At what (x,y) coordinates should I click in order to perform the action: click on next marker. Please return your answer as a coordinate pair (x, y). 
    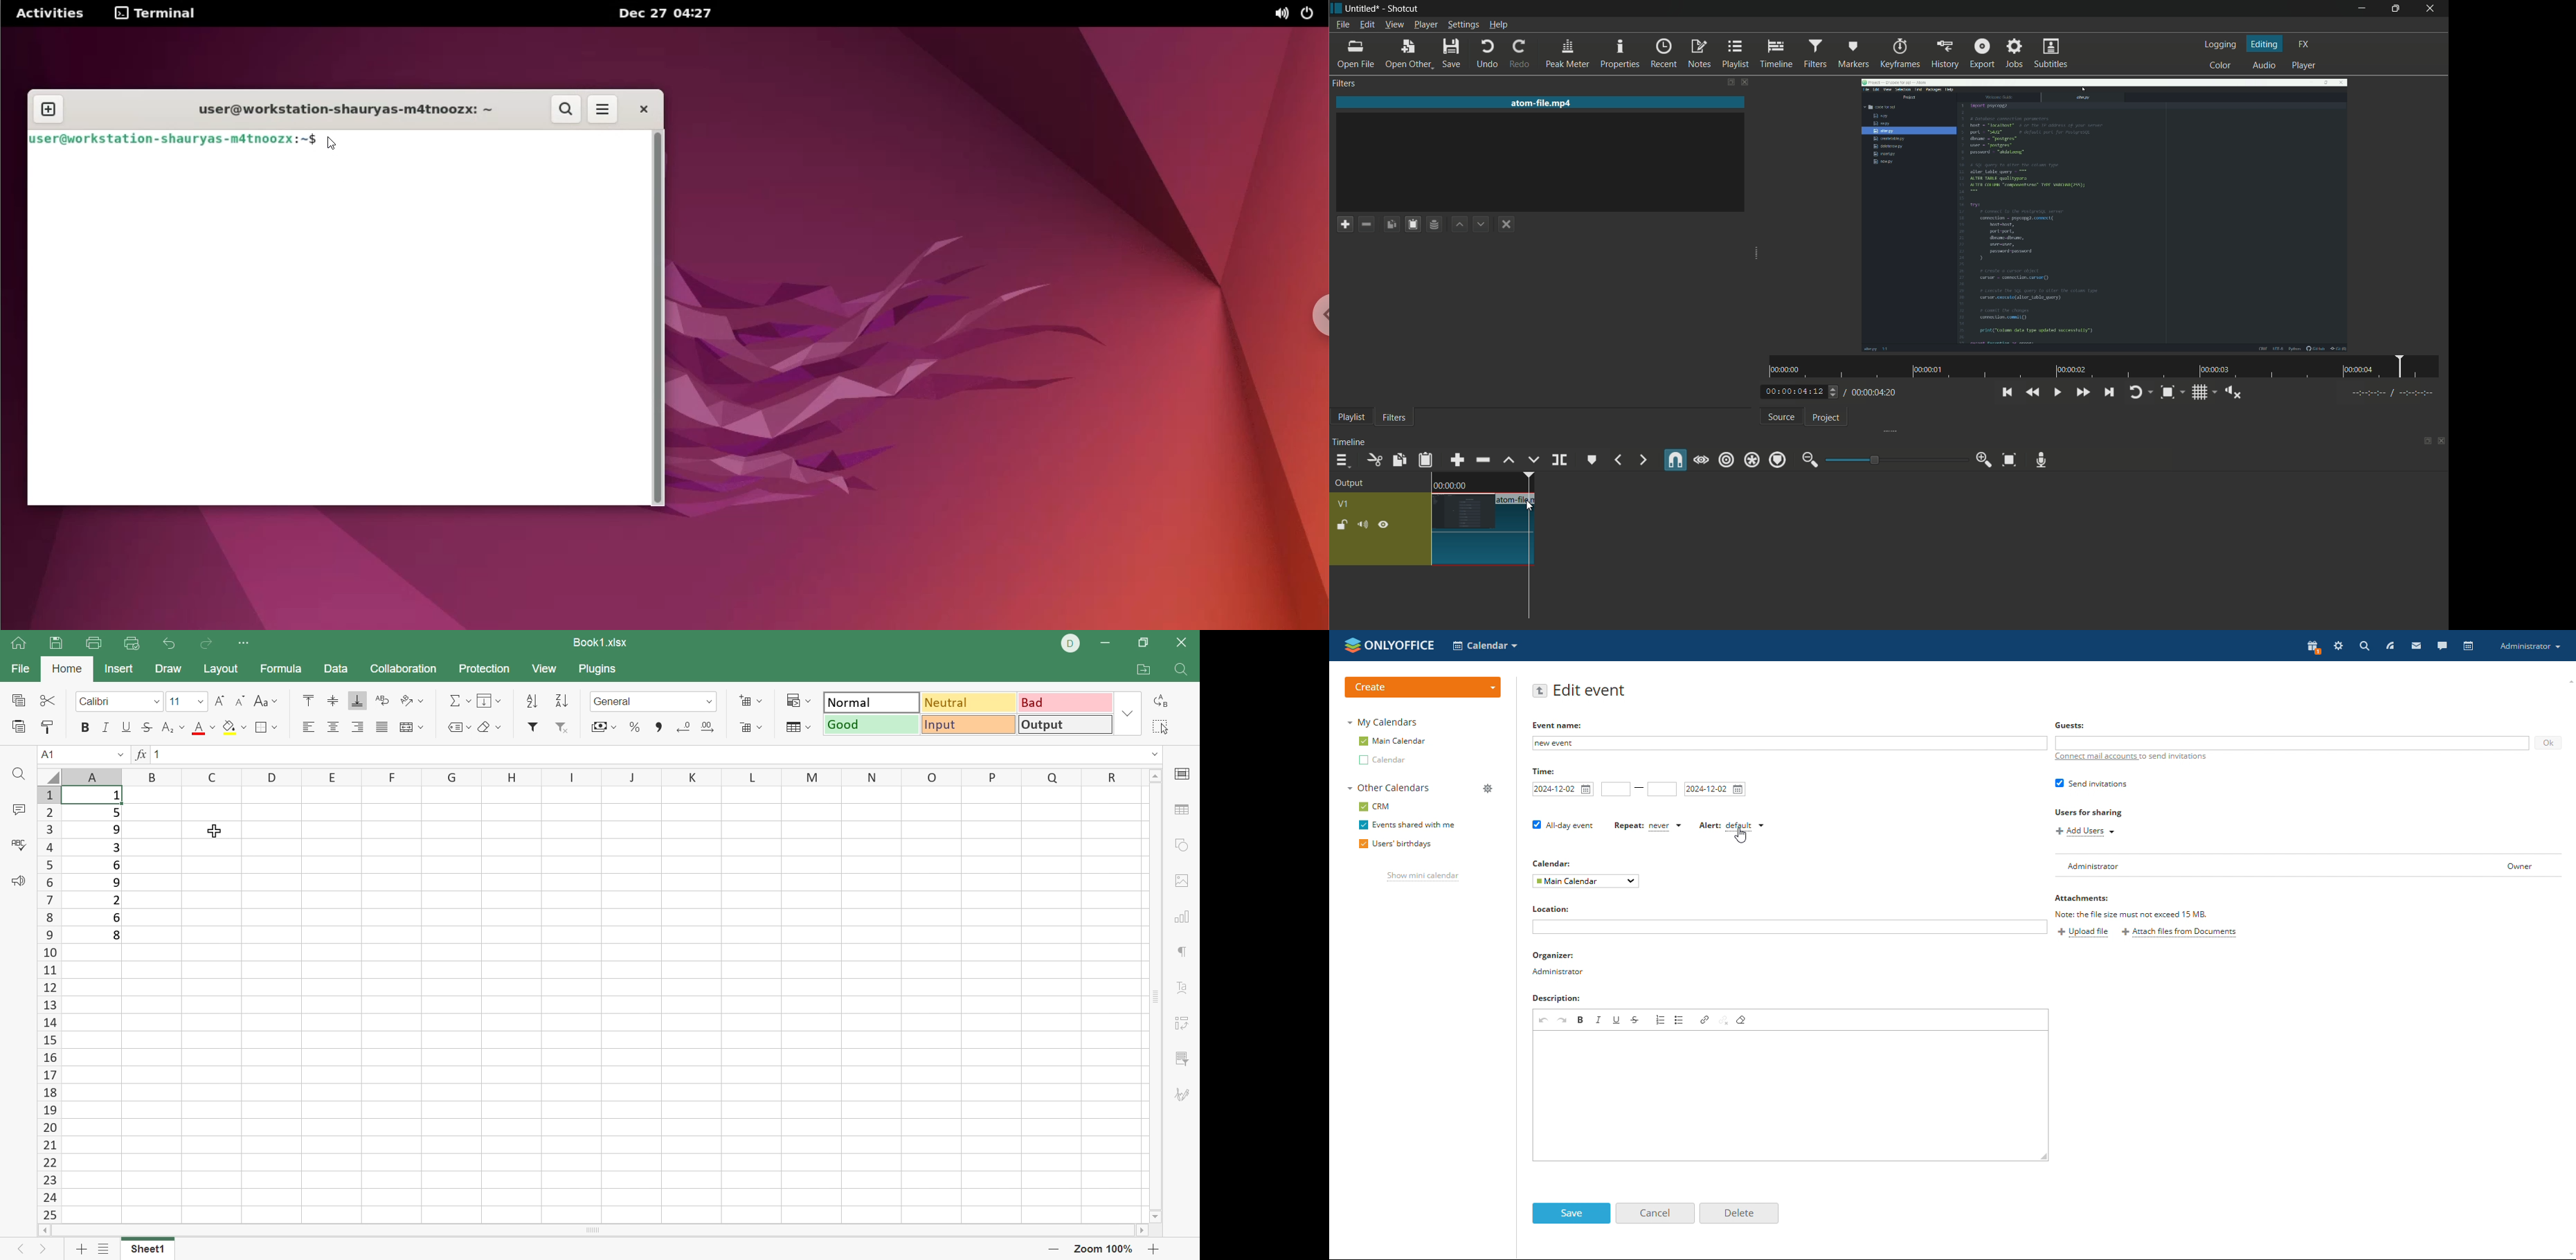
    Looking at the image, I should click on (1643, 460).